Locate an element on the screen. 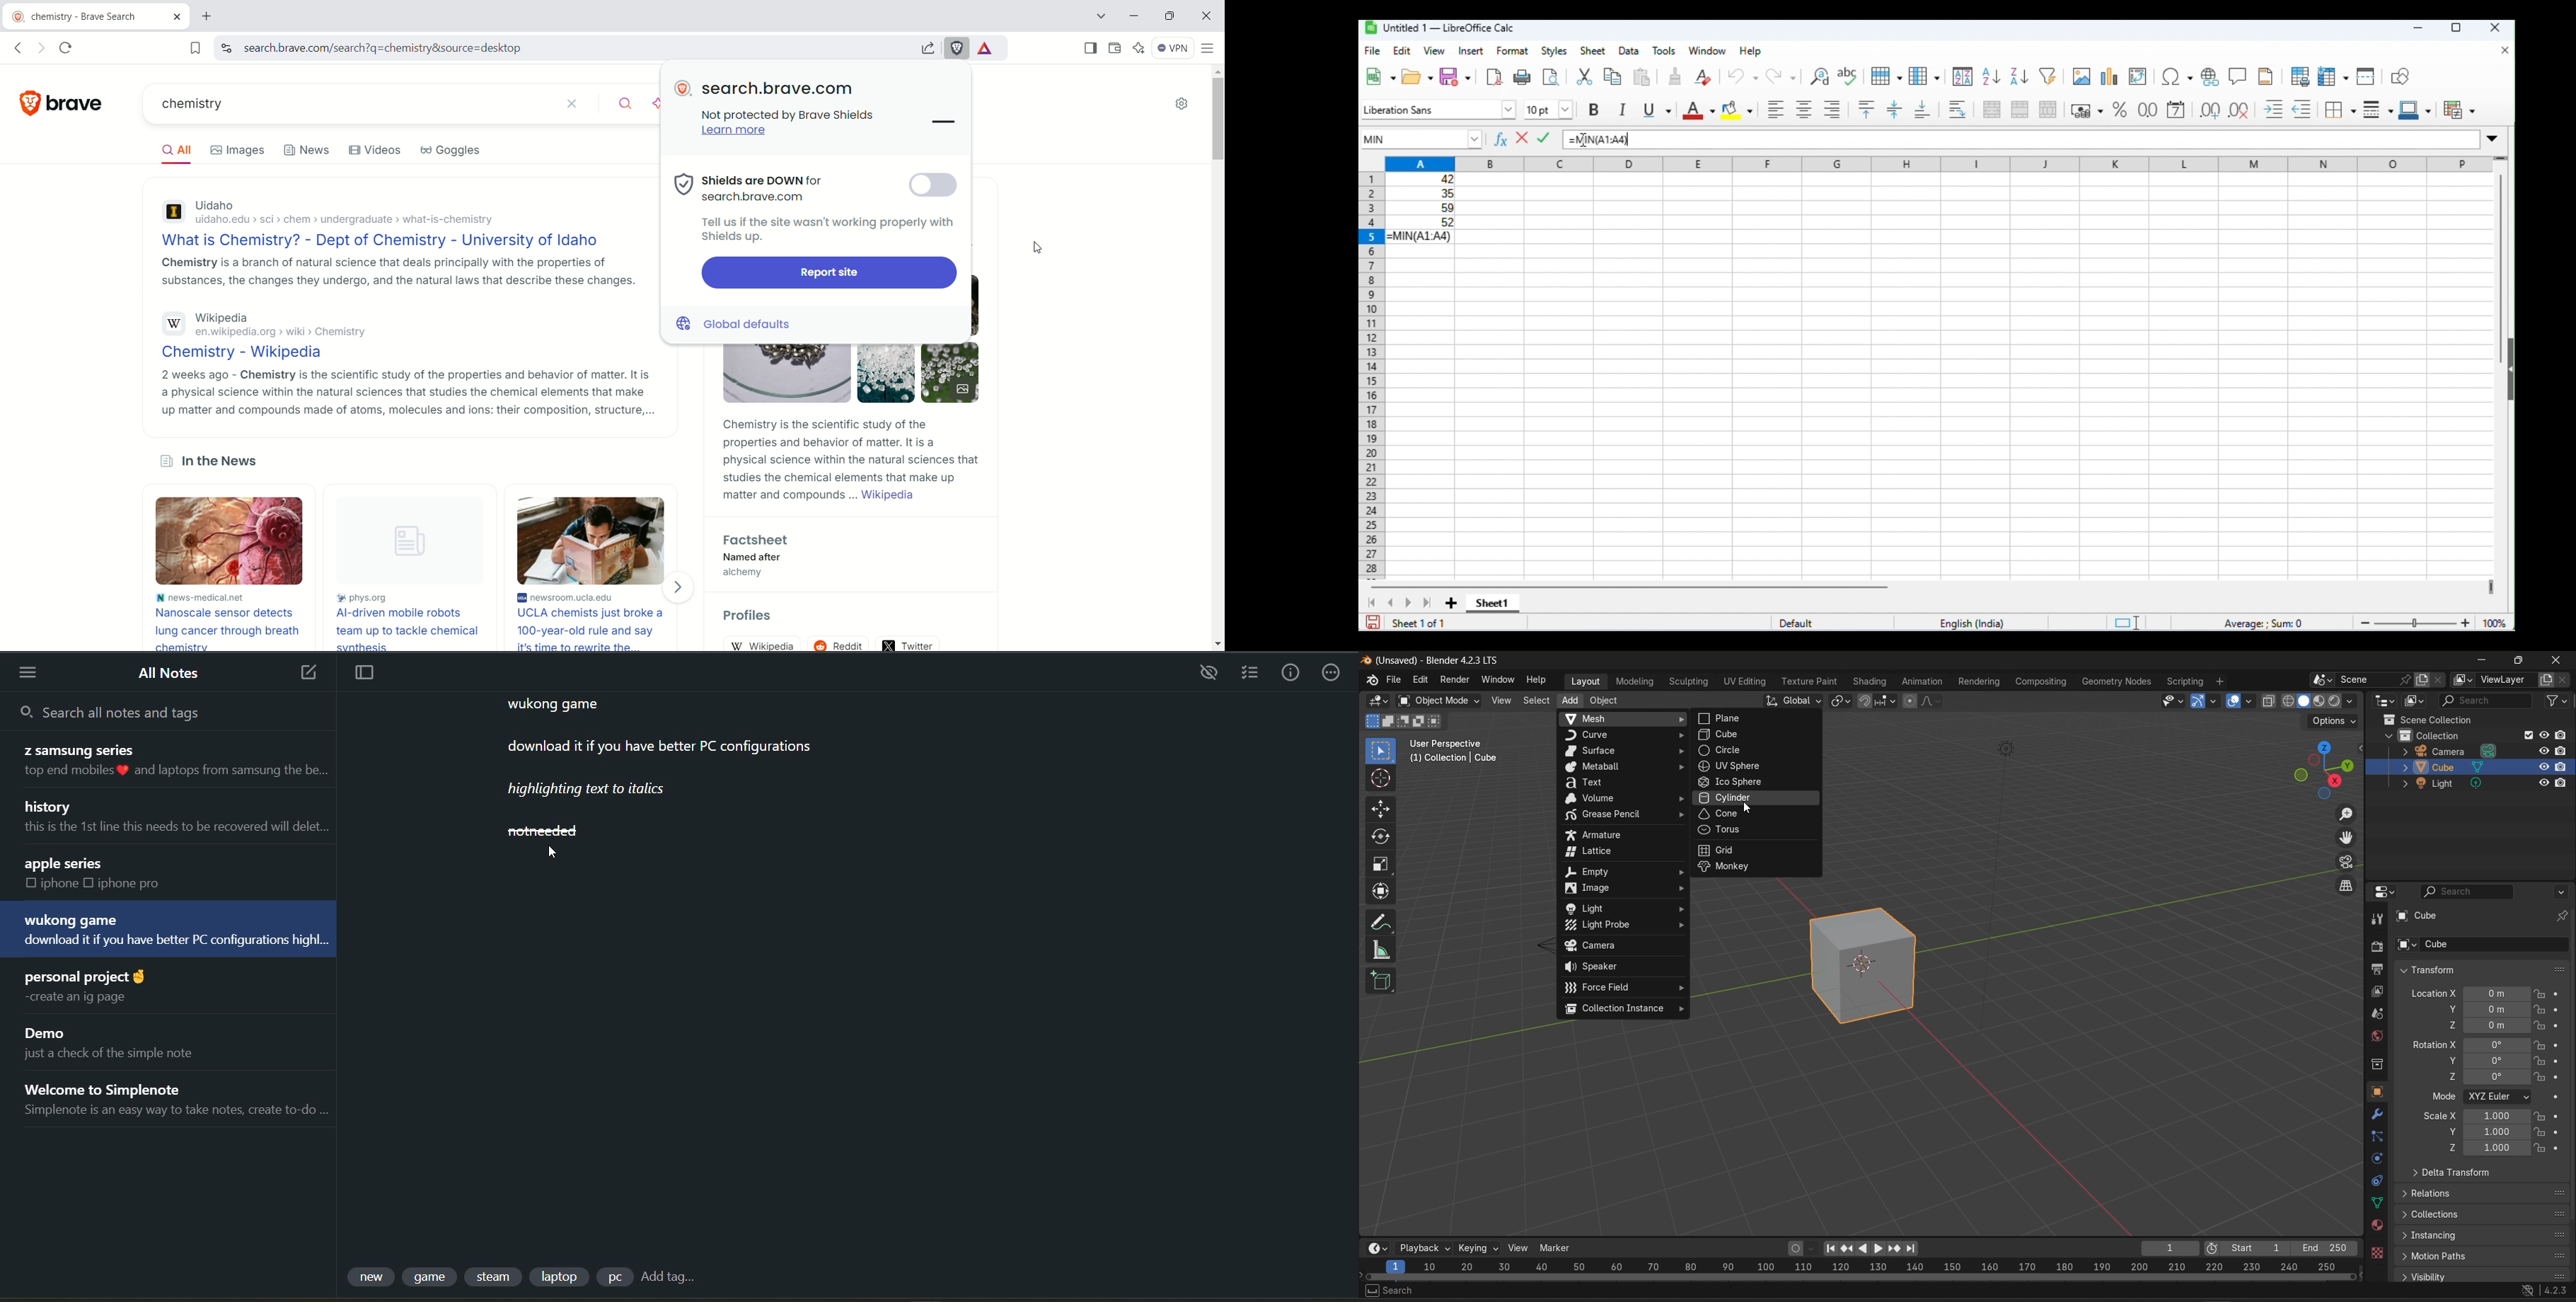 The height and width of the screenshot is (1316, 2576). sculpting is located at coordinates (1686, 681).